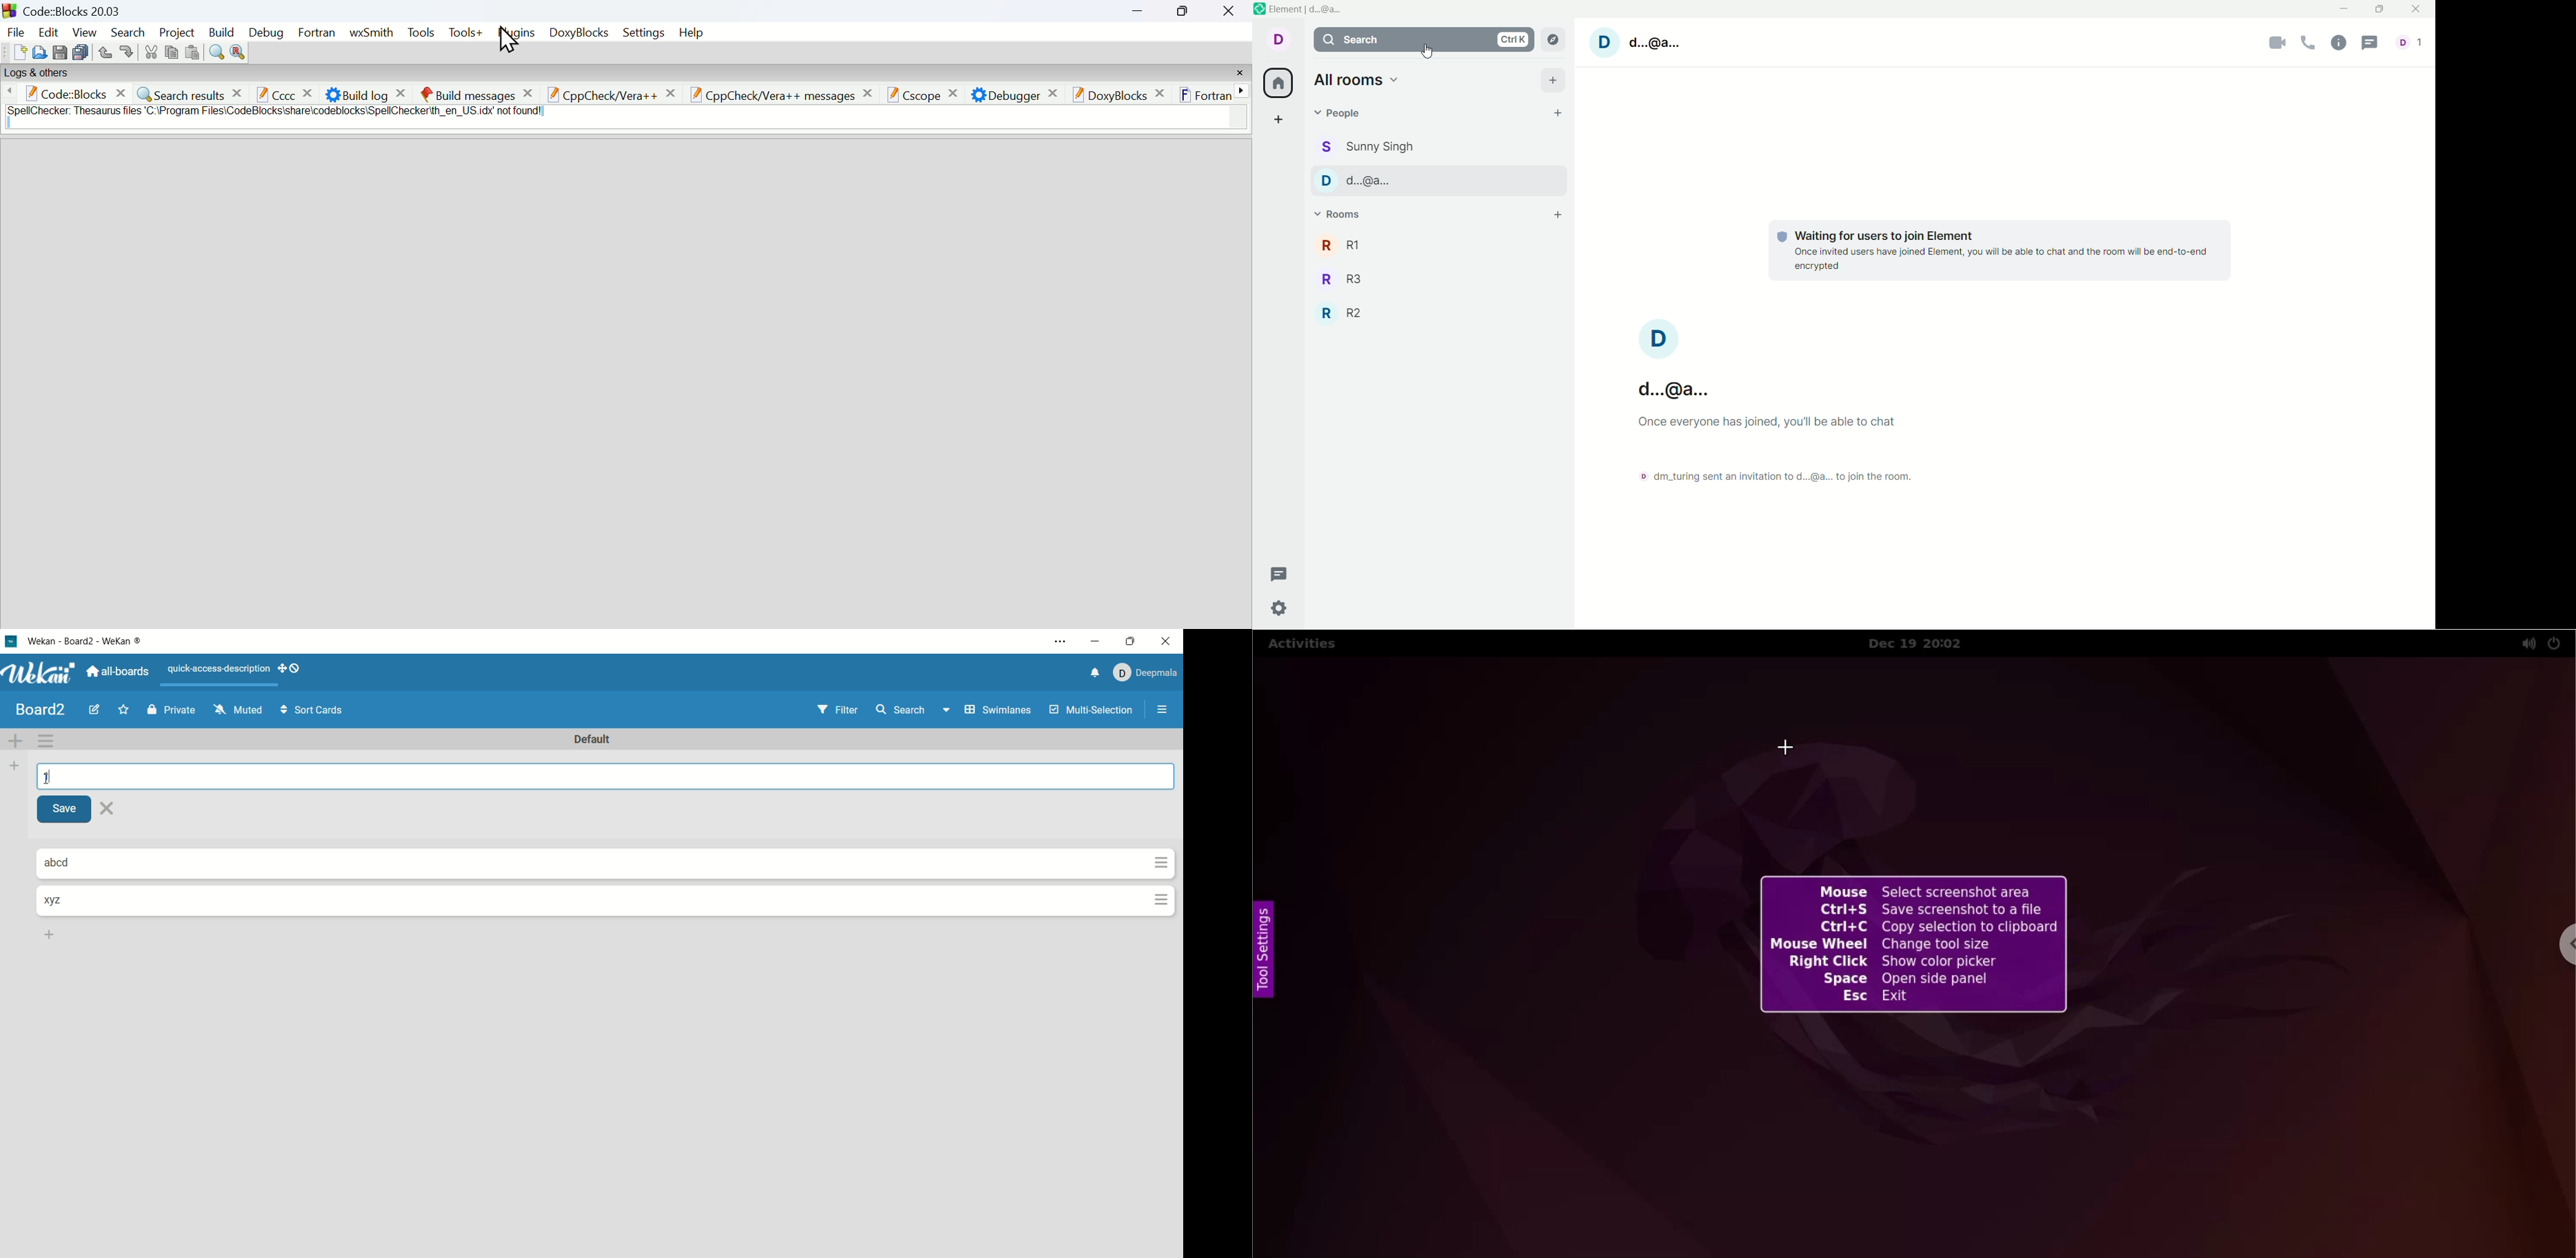 This screenshot has height=1260, width=2576. What do you see at coordinates (192, 93) in the screenshot?
I see `Search results` at bounding box center [192, 93].